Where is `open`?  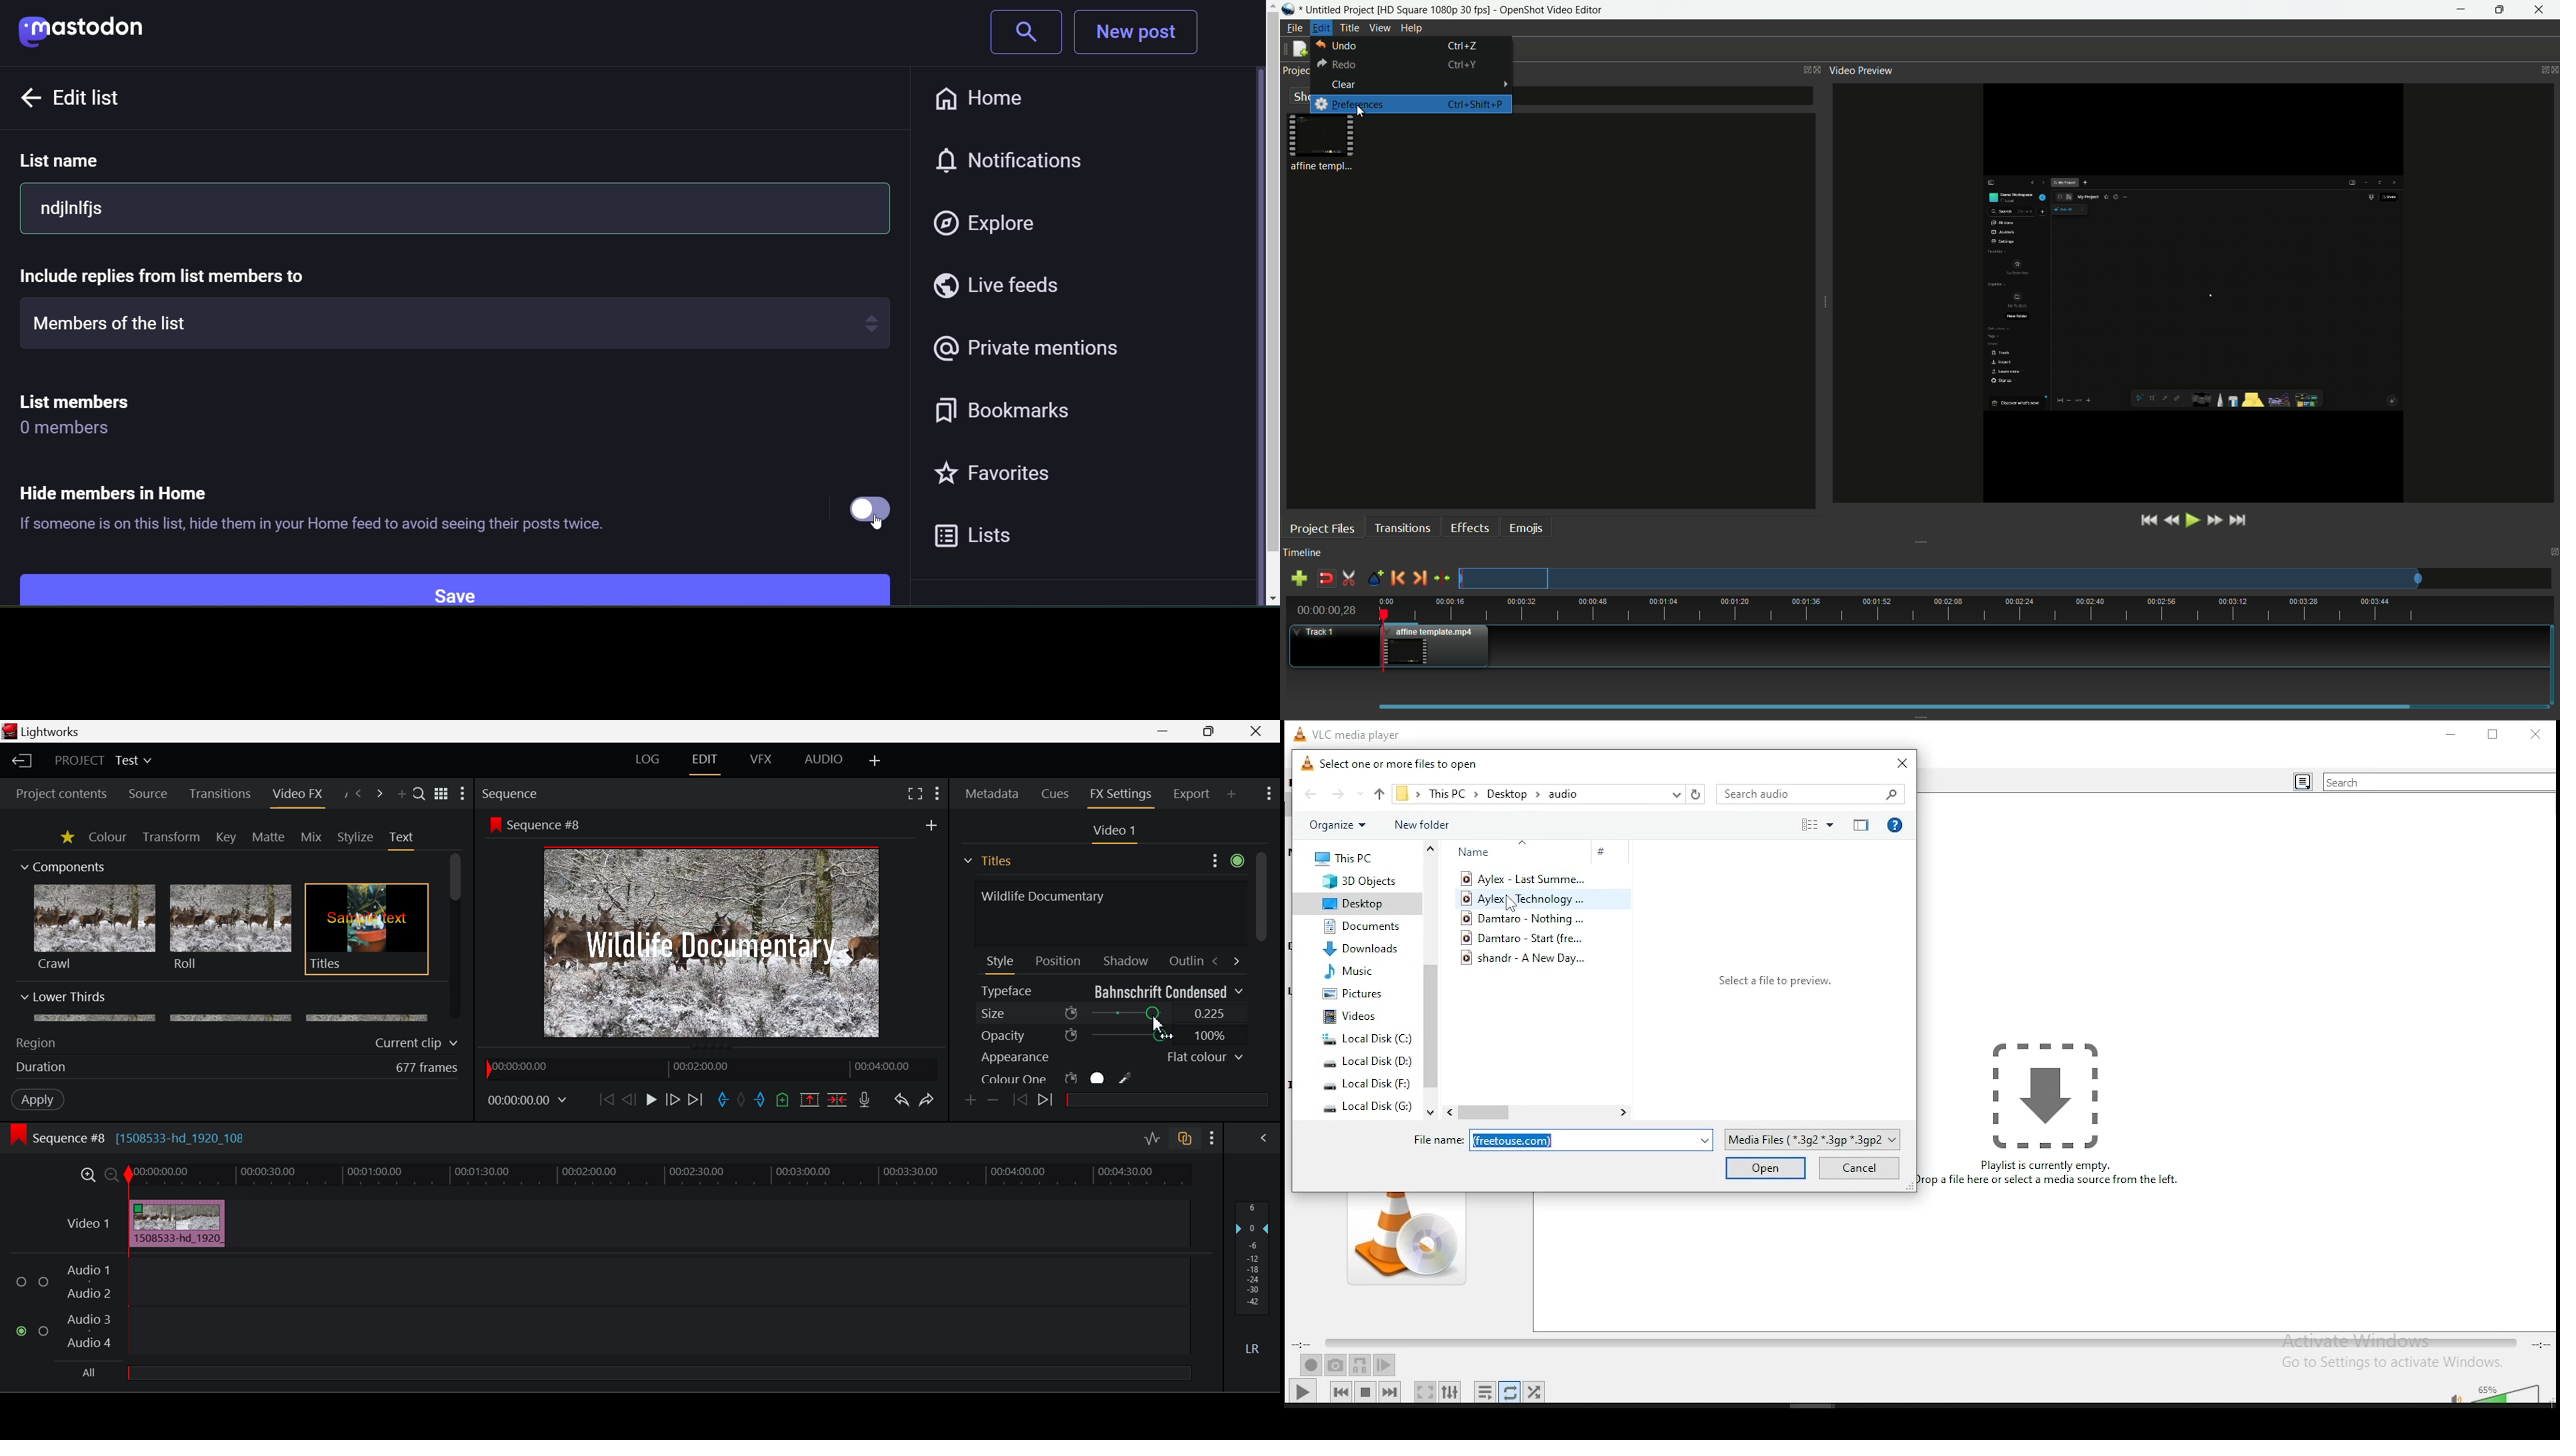
open is located at coordinates (1767, 1169).